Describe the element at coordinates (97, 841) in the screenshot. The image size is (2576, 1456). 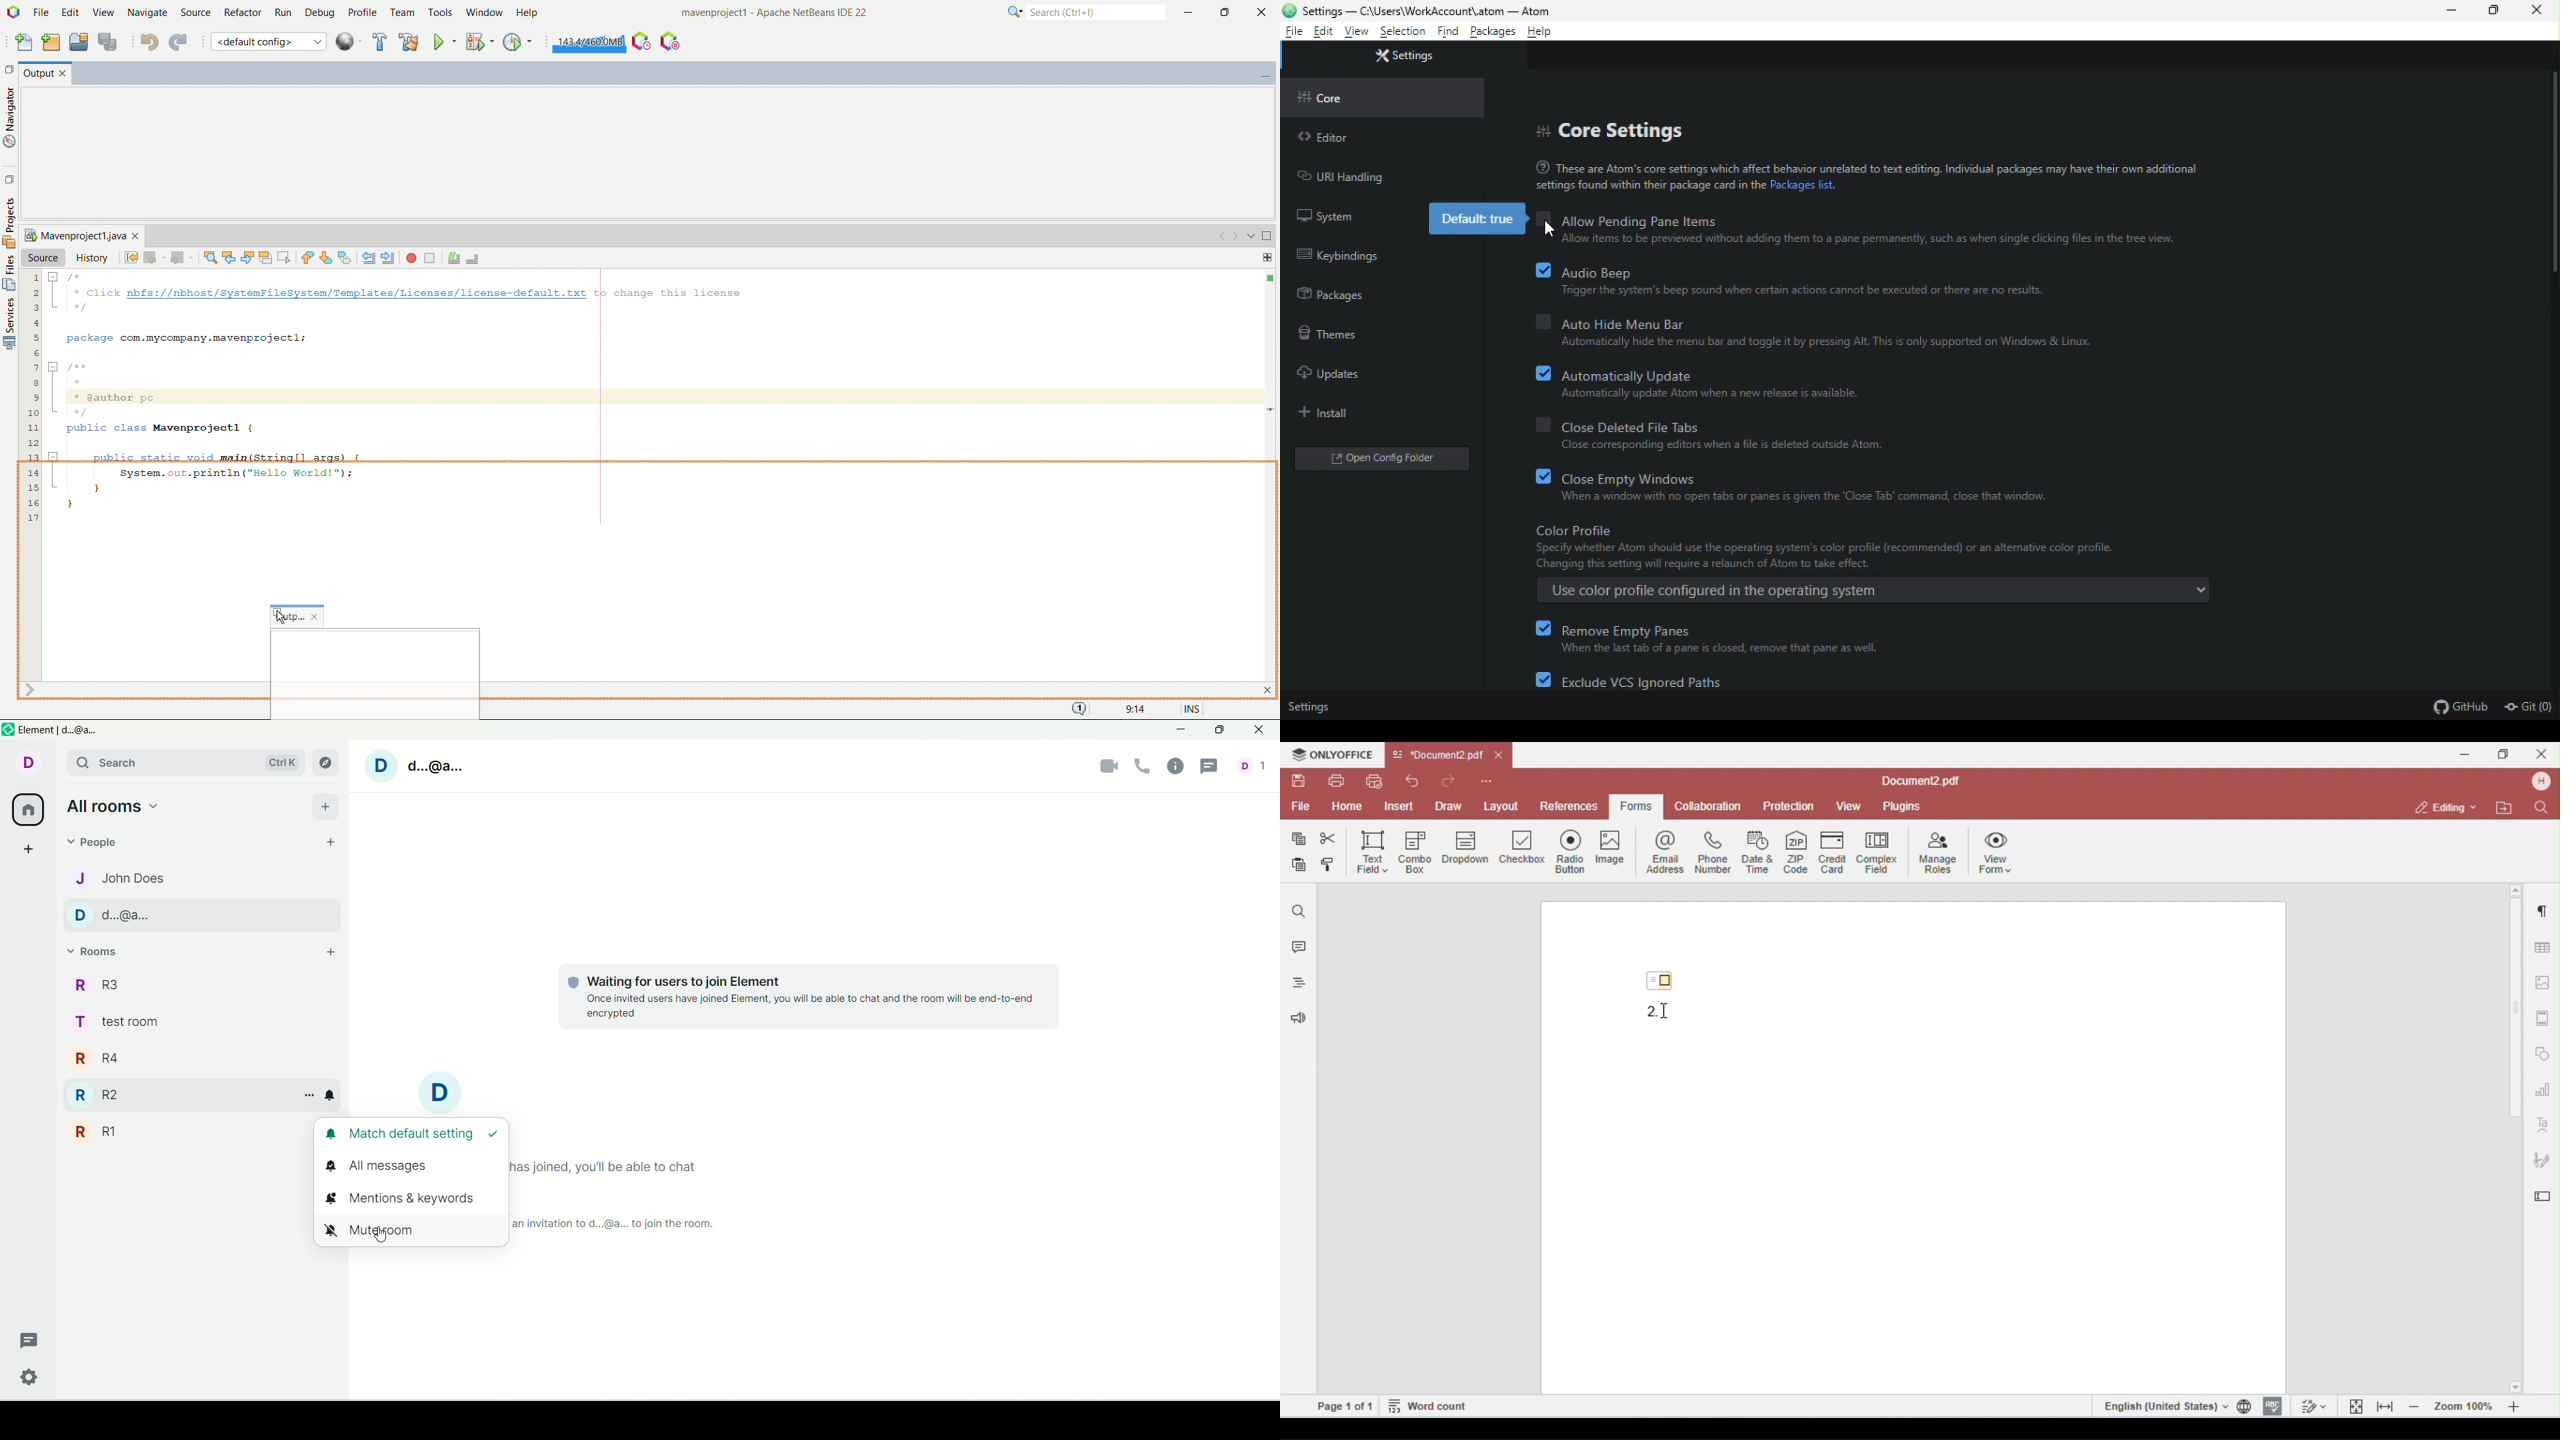
I see `people` at that location.